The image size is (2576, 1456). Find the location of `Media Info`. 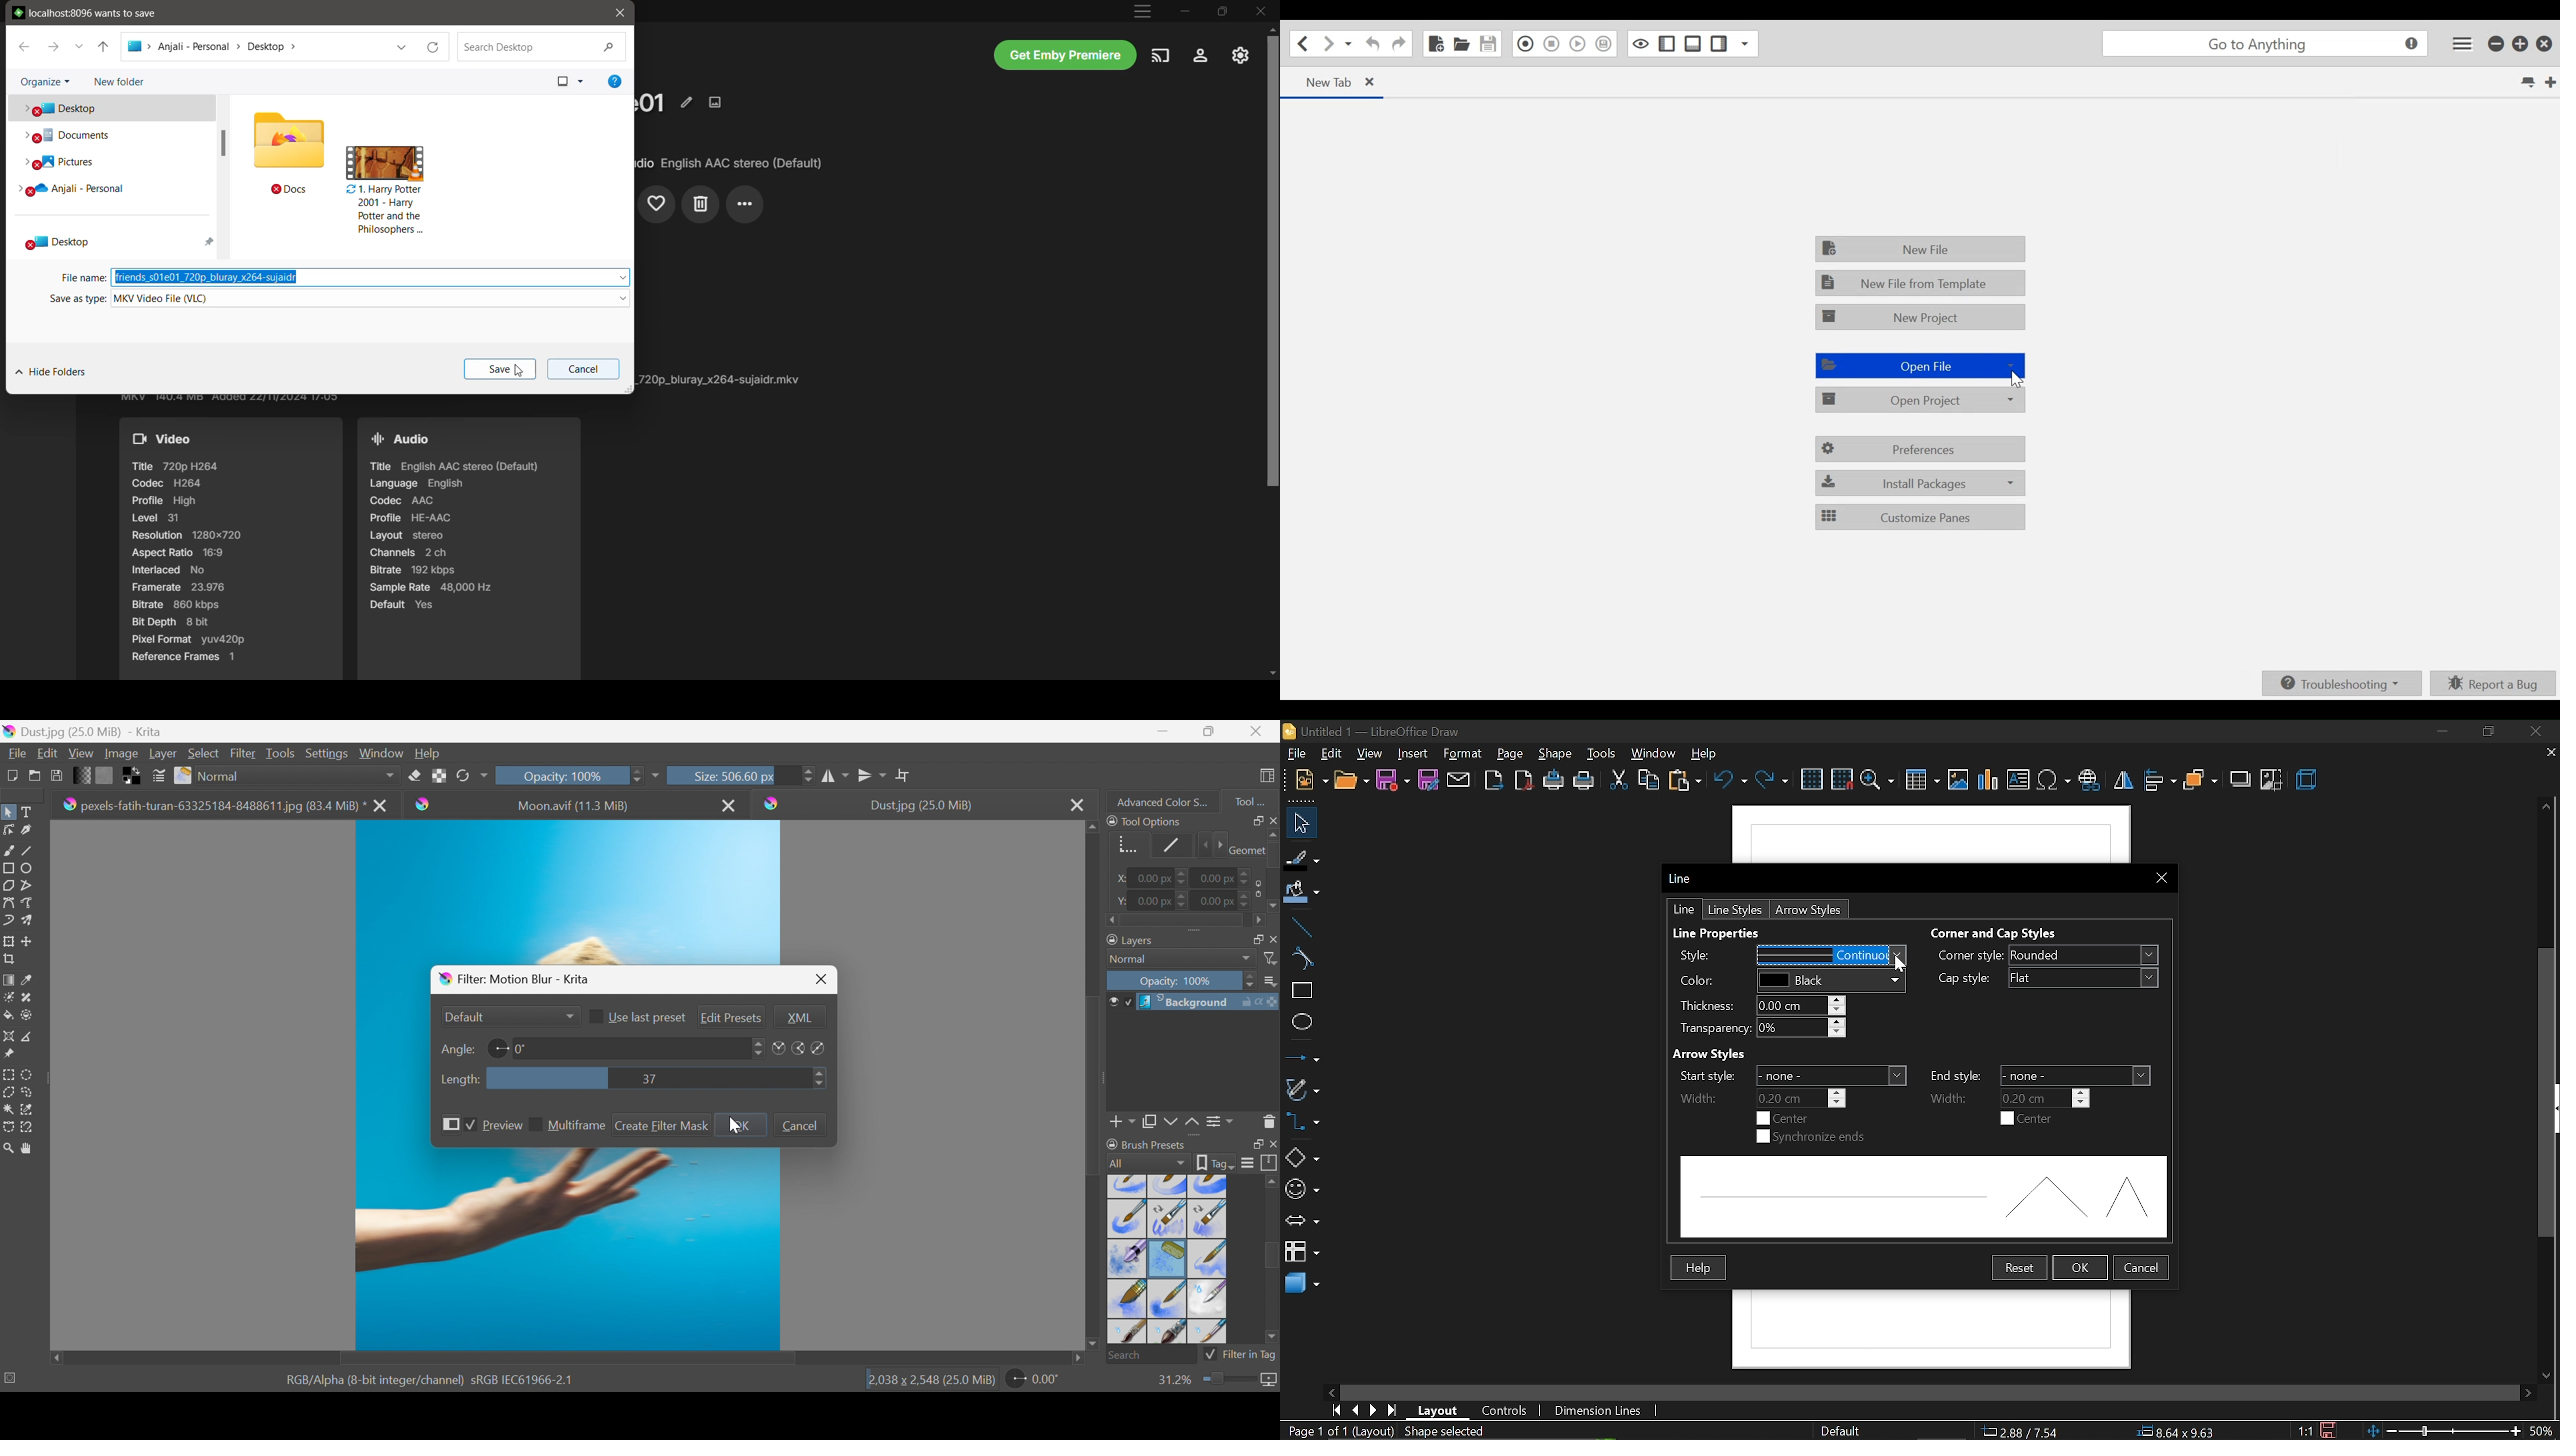

Media Info is located at coordinates (722, 379).